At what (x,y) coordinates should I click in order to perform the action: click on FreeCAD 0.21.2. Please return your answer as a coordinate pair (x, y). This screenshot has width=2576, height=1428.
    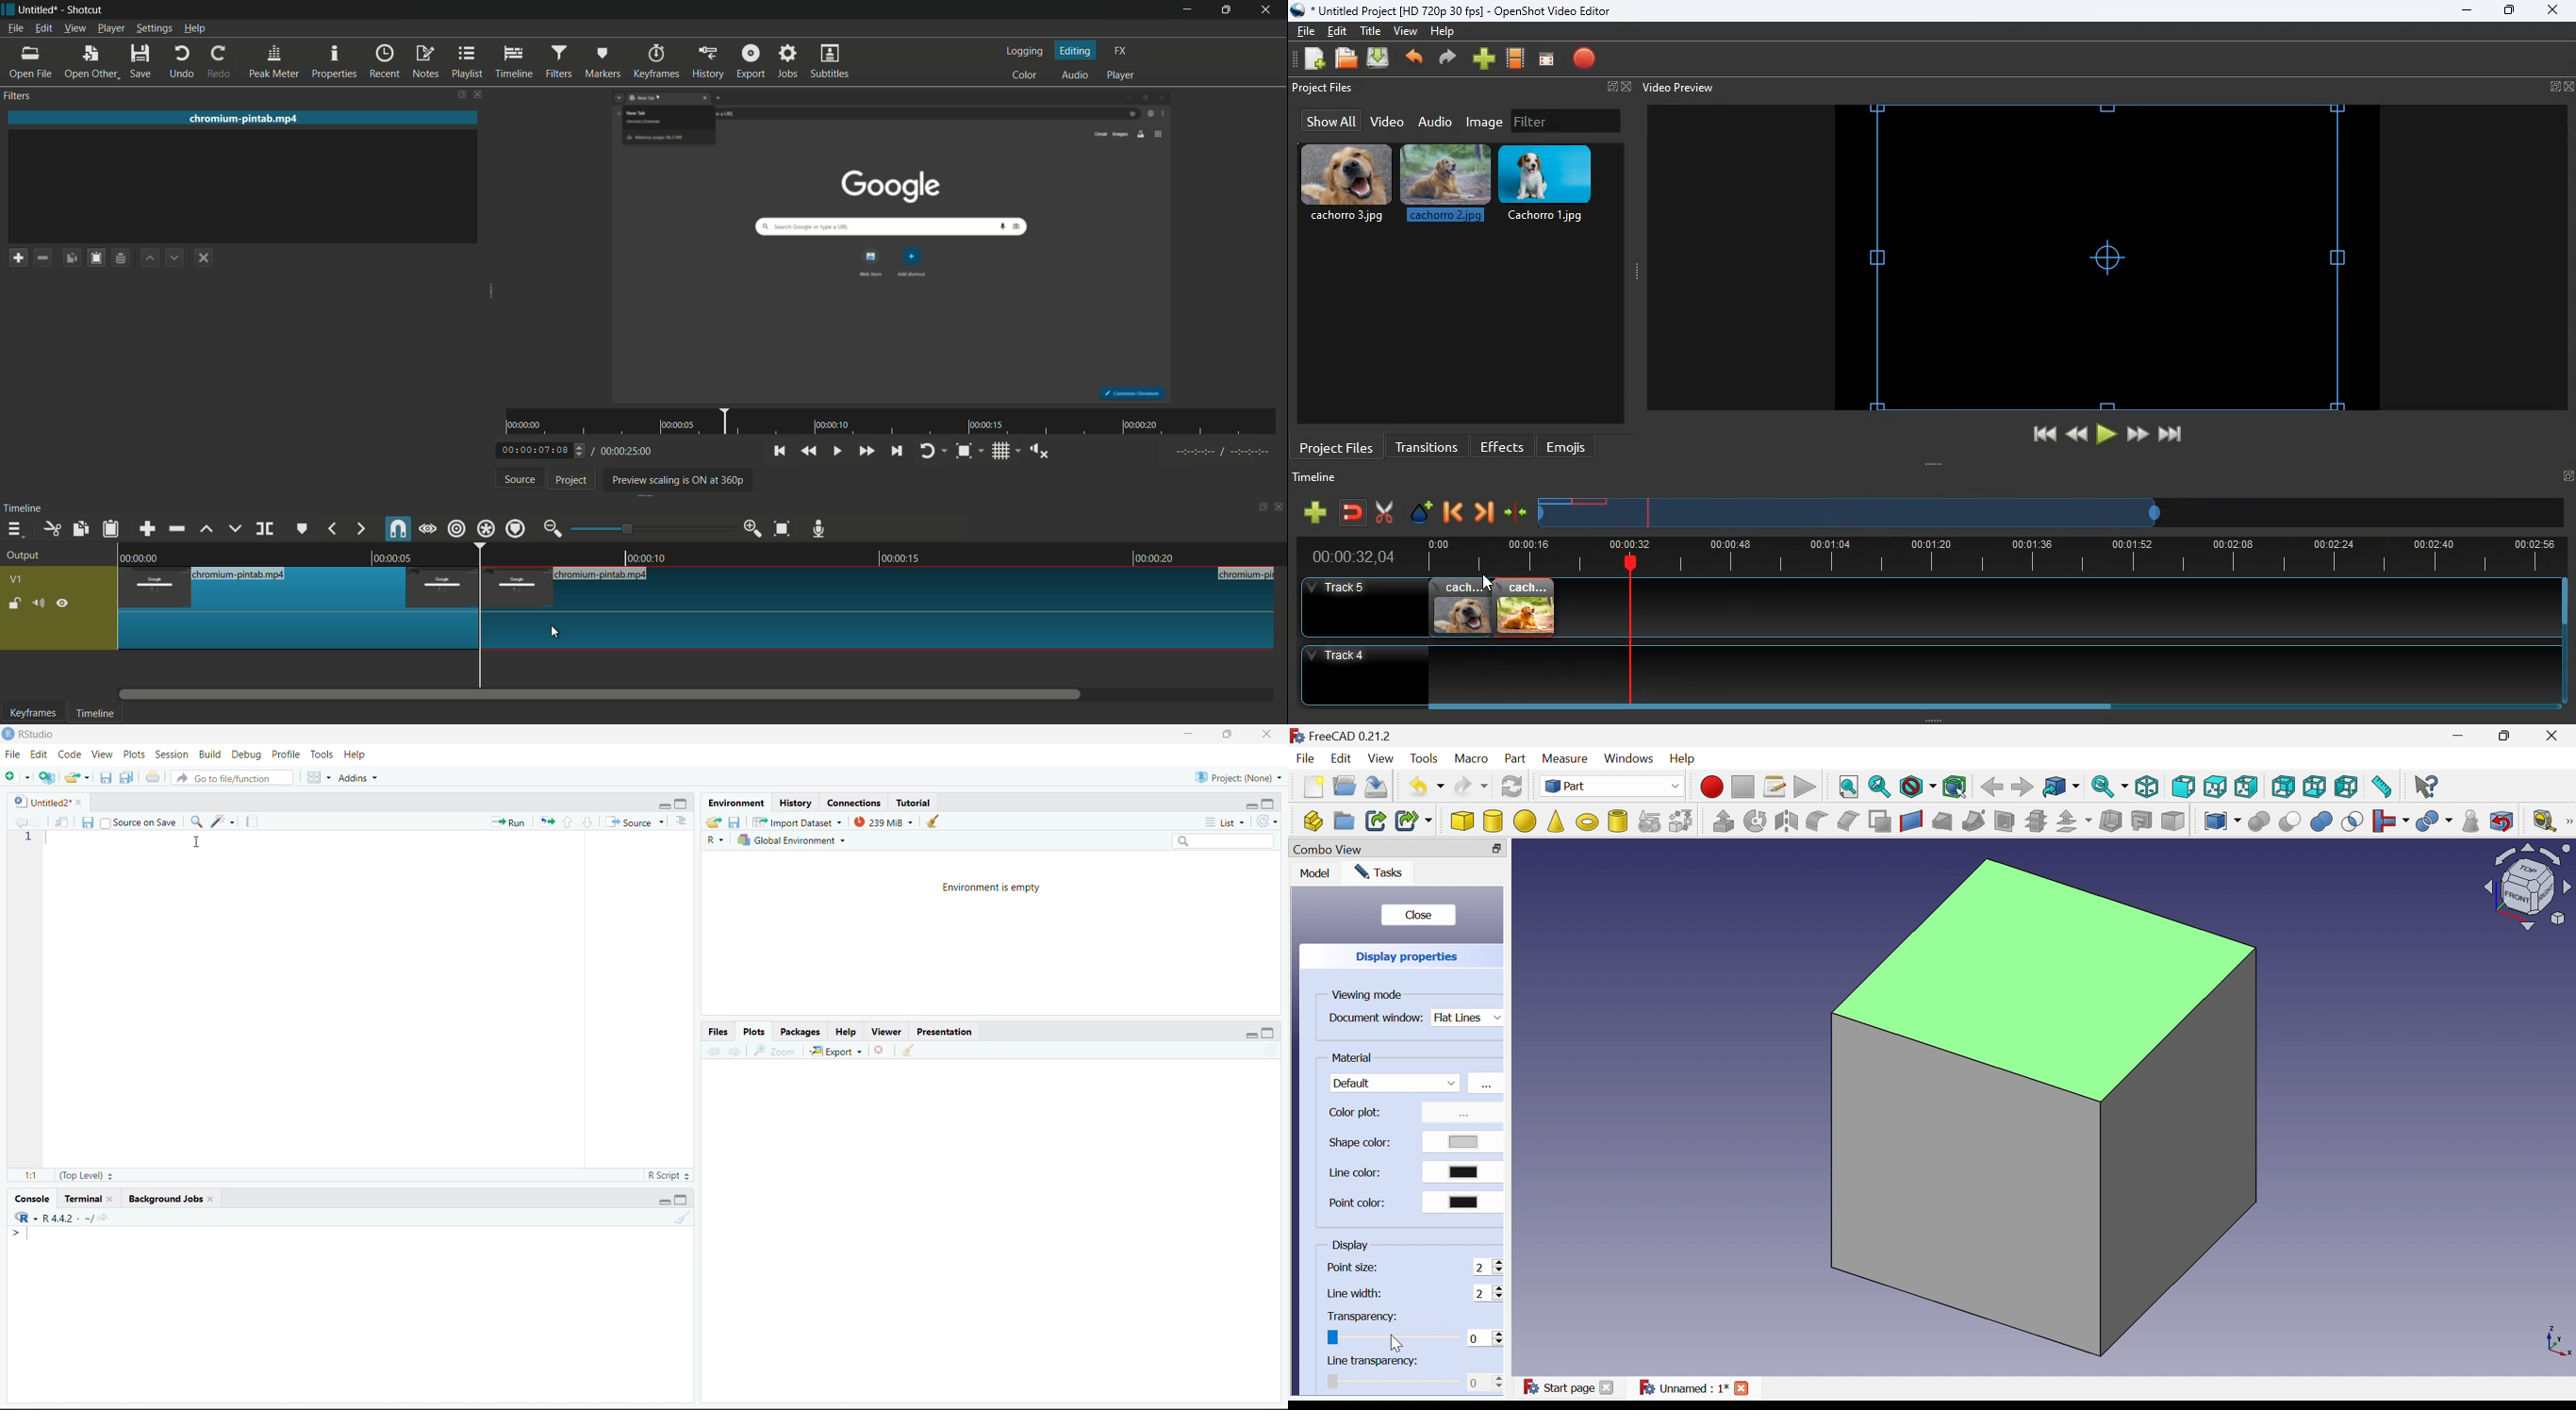
    Looking at the image, I should click on (1341, 735).